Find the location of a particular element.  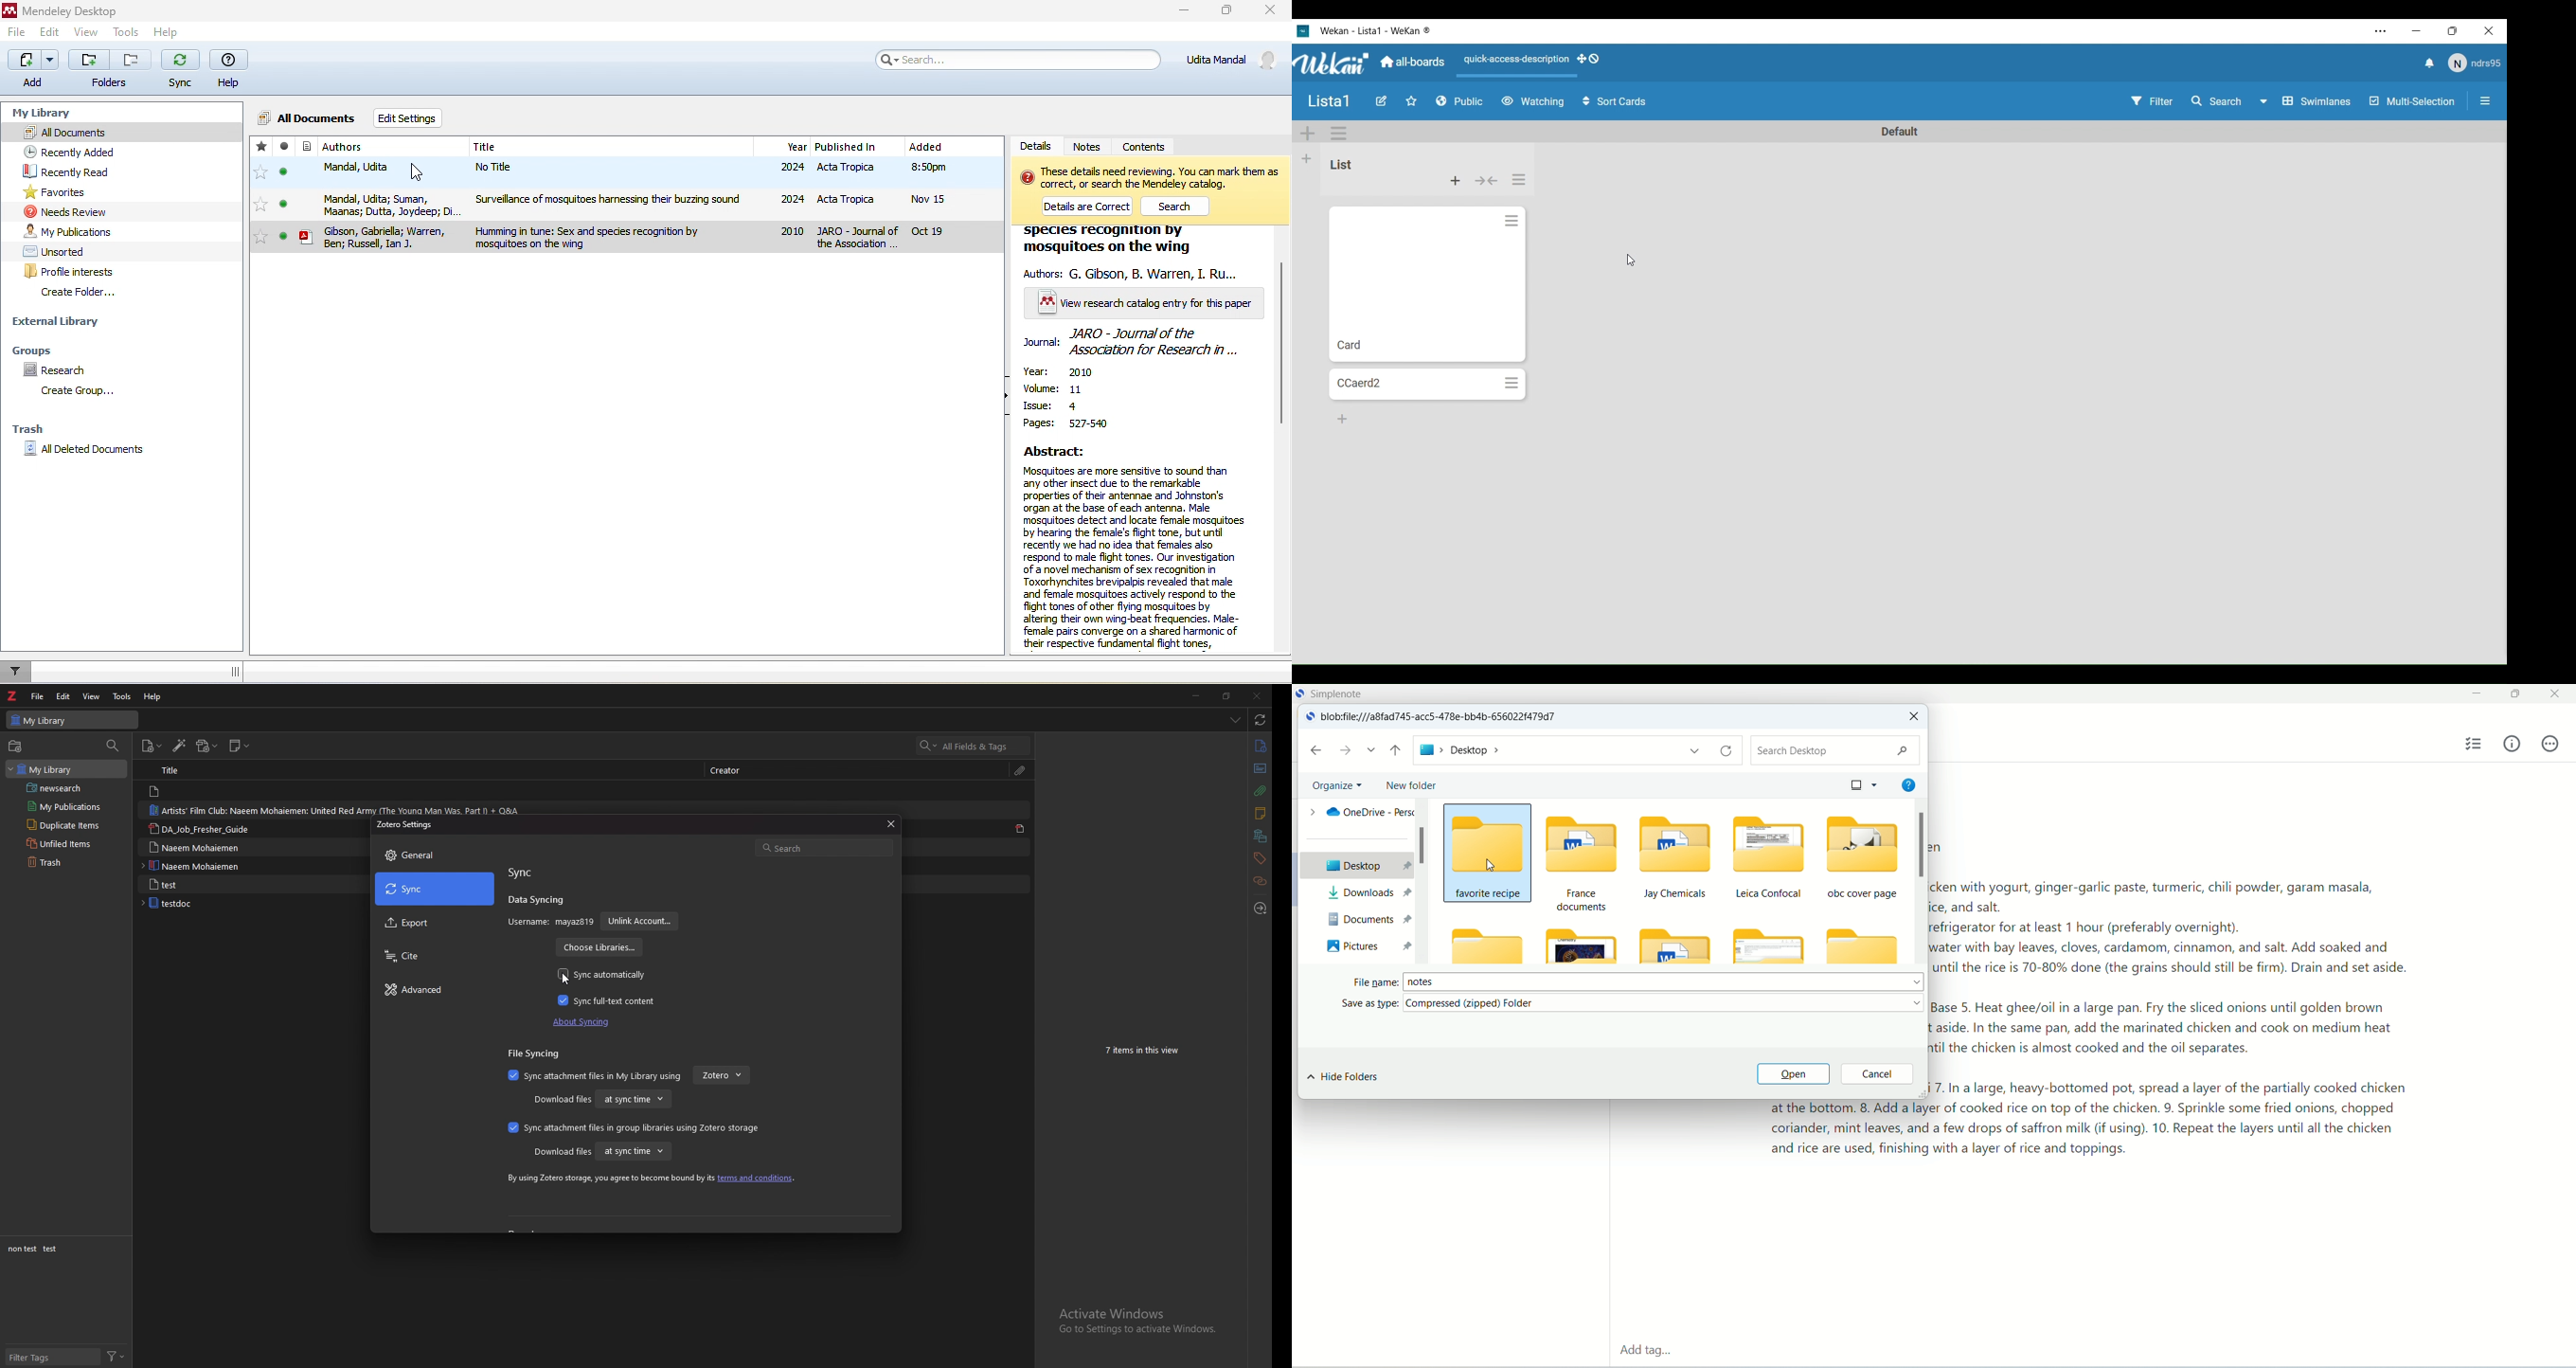

sync automatically is located at coordinates (603, 975).